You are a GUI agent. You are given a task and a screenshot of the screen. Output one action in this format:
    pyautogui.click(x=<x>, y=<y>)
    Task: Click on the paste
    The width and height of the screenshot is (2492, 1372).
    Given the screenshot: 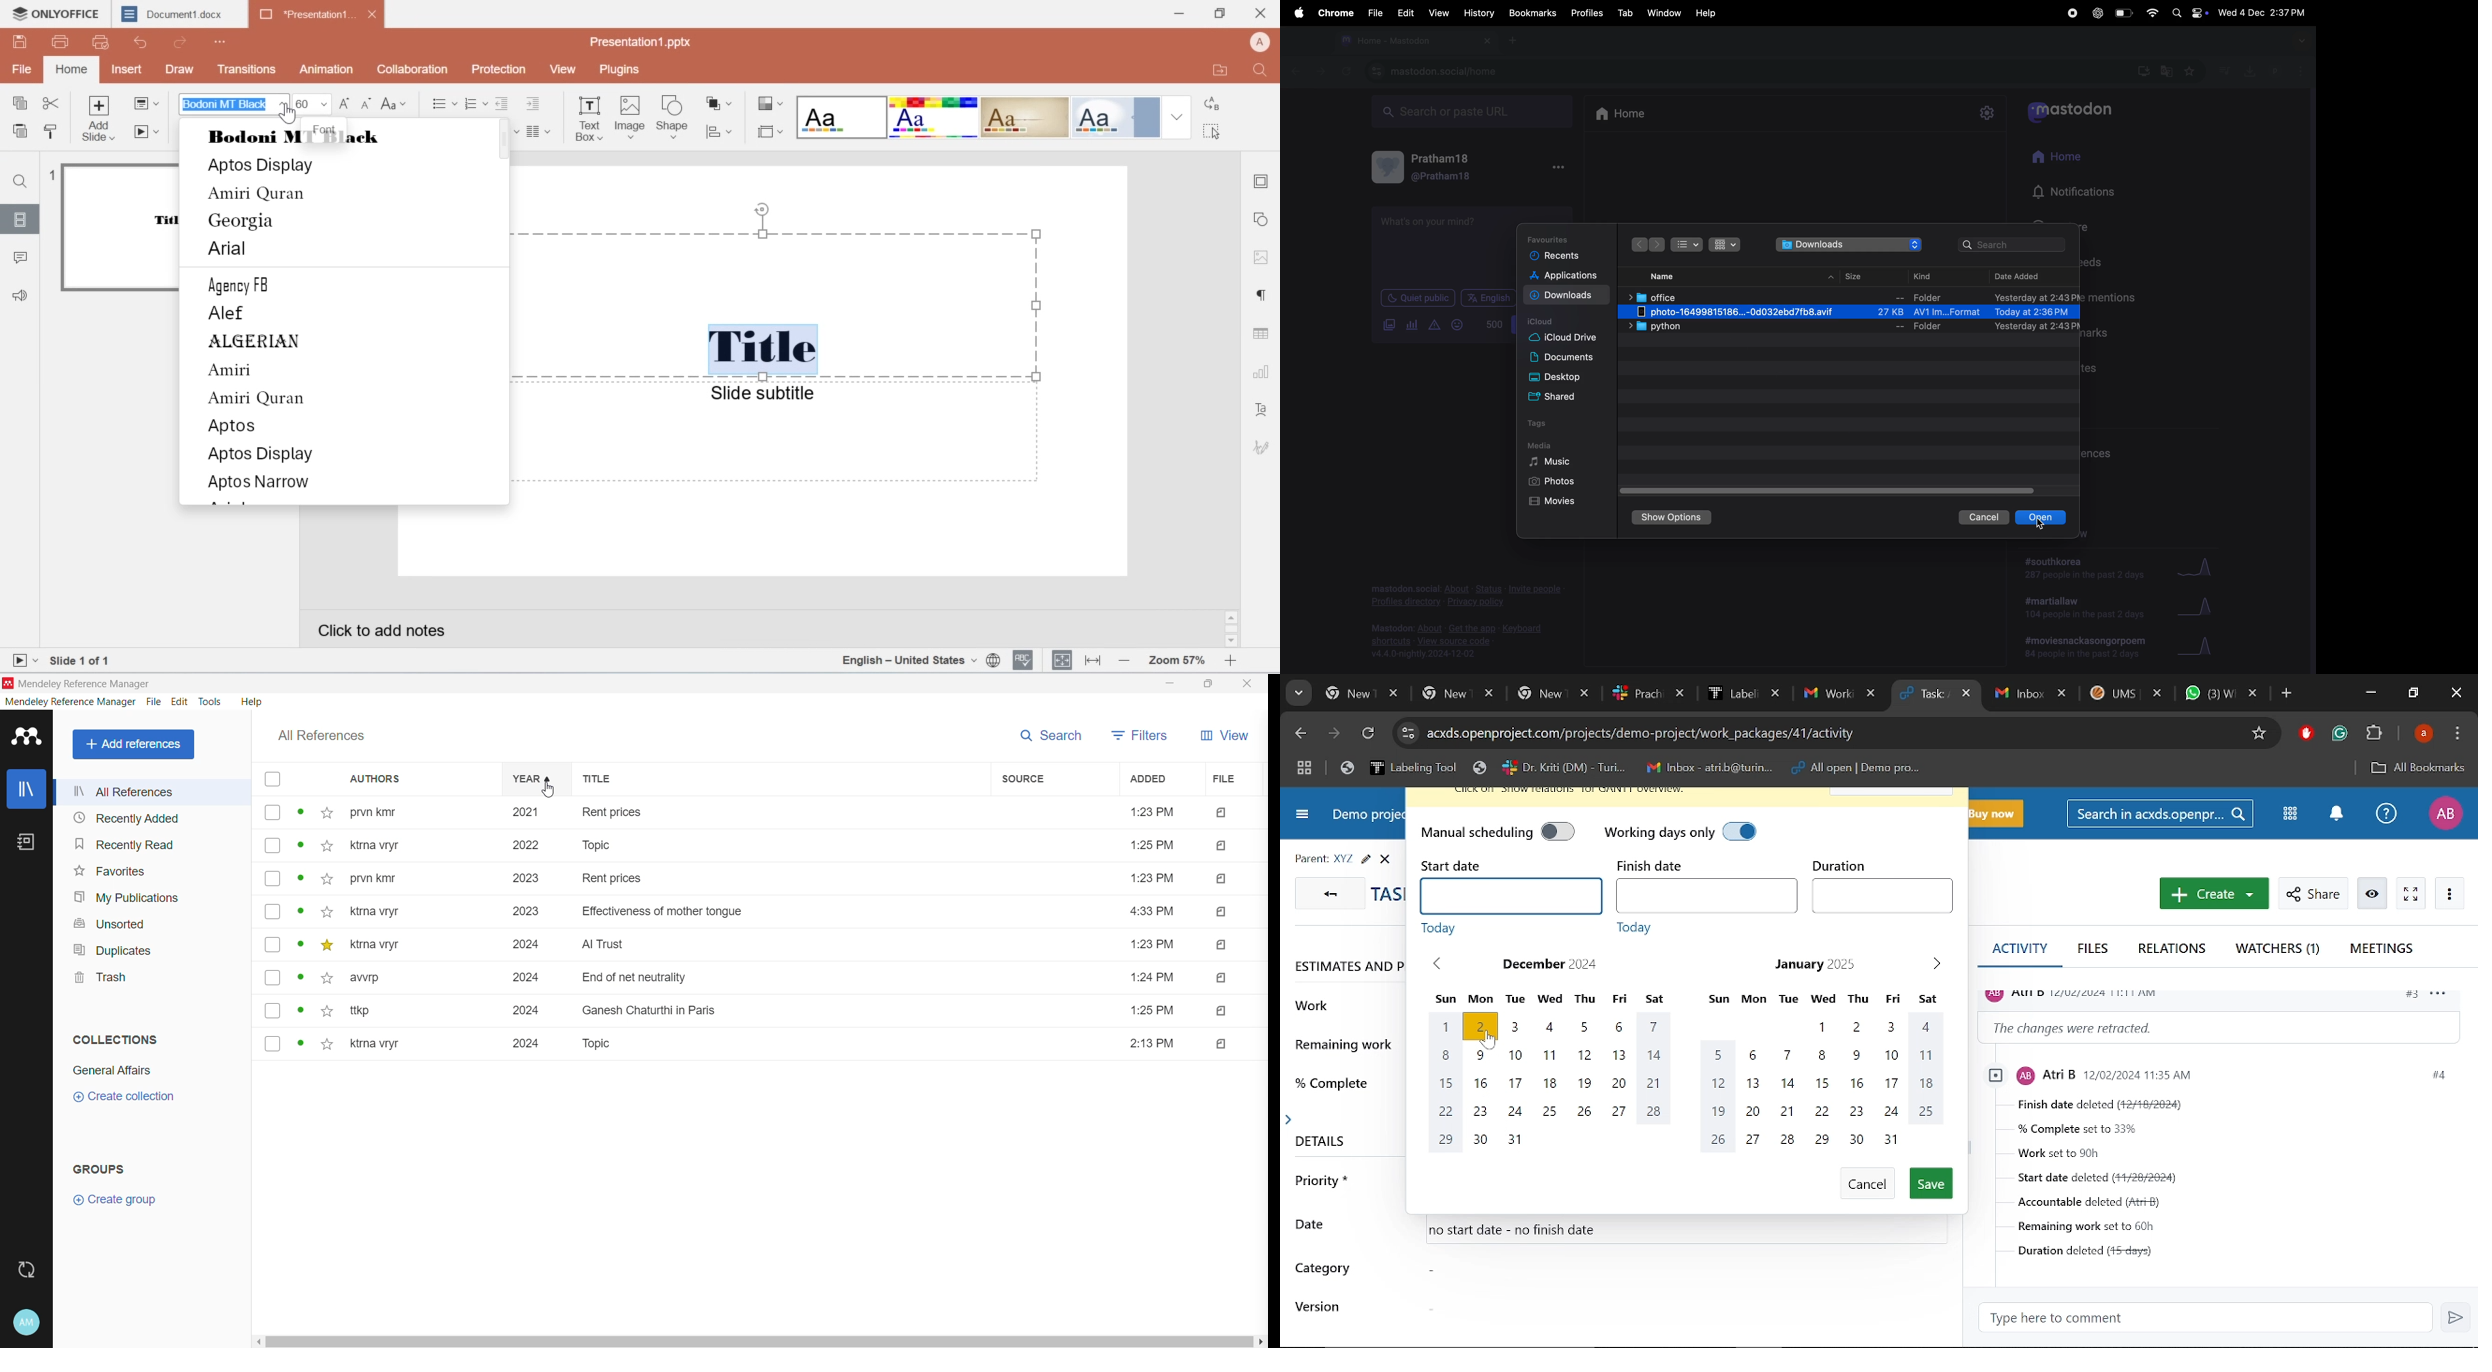 What is the action you would take?
    pyautogui.click(x=21, y=132)
    